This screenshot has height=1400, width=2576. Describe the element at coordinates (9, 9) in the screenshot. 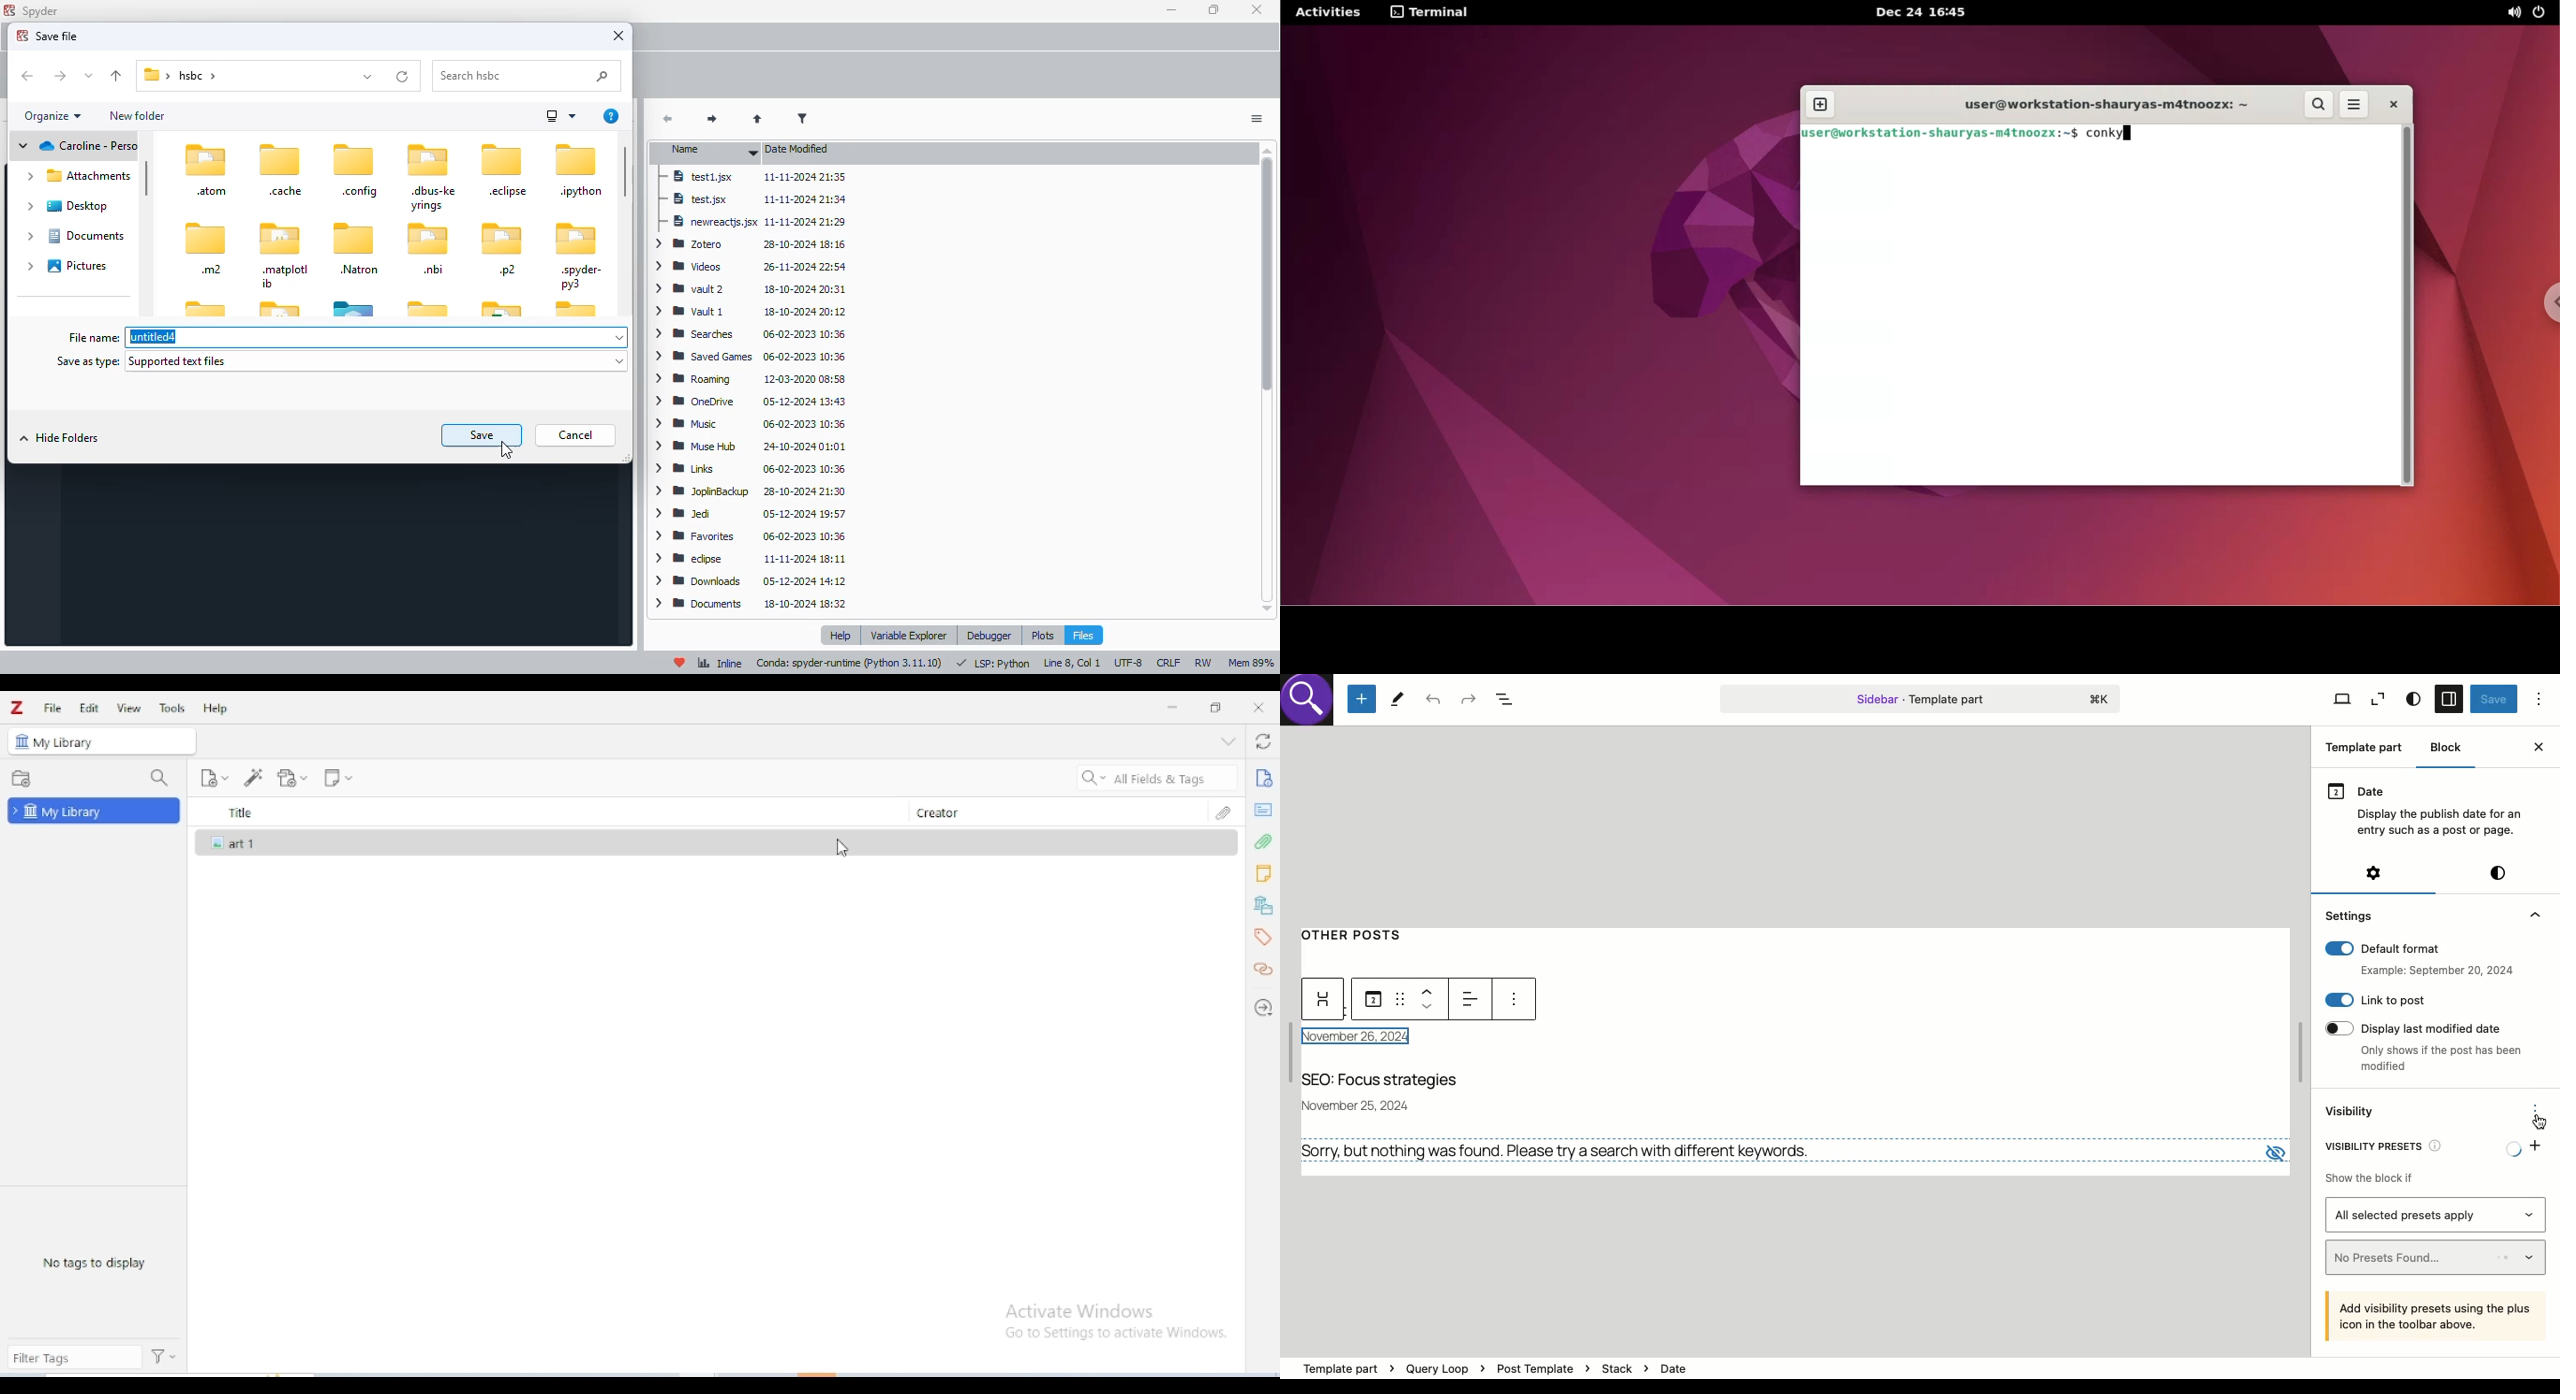

I see `logo` at that location.